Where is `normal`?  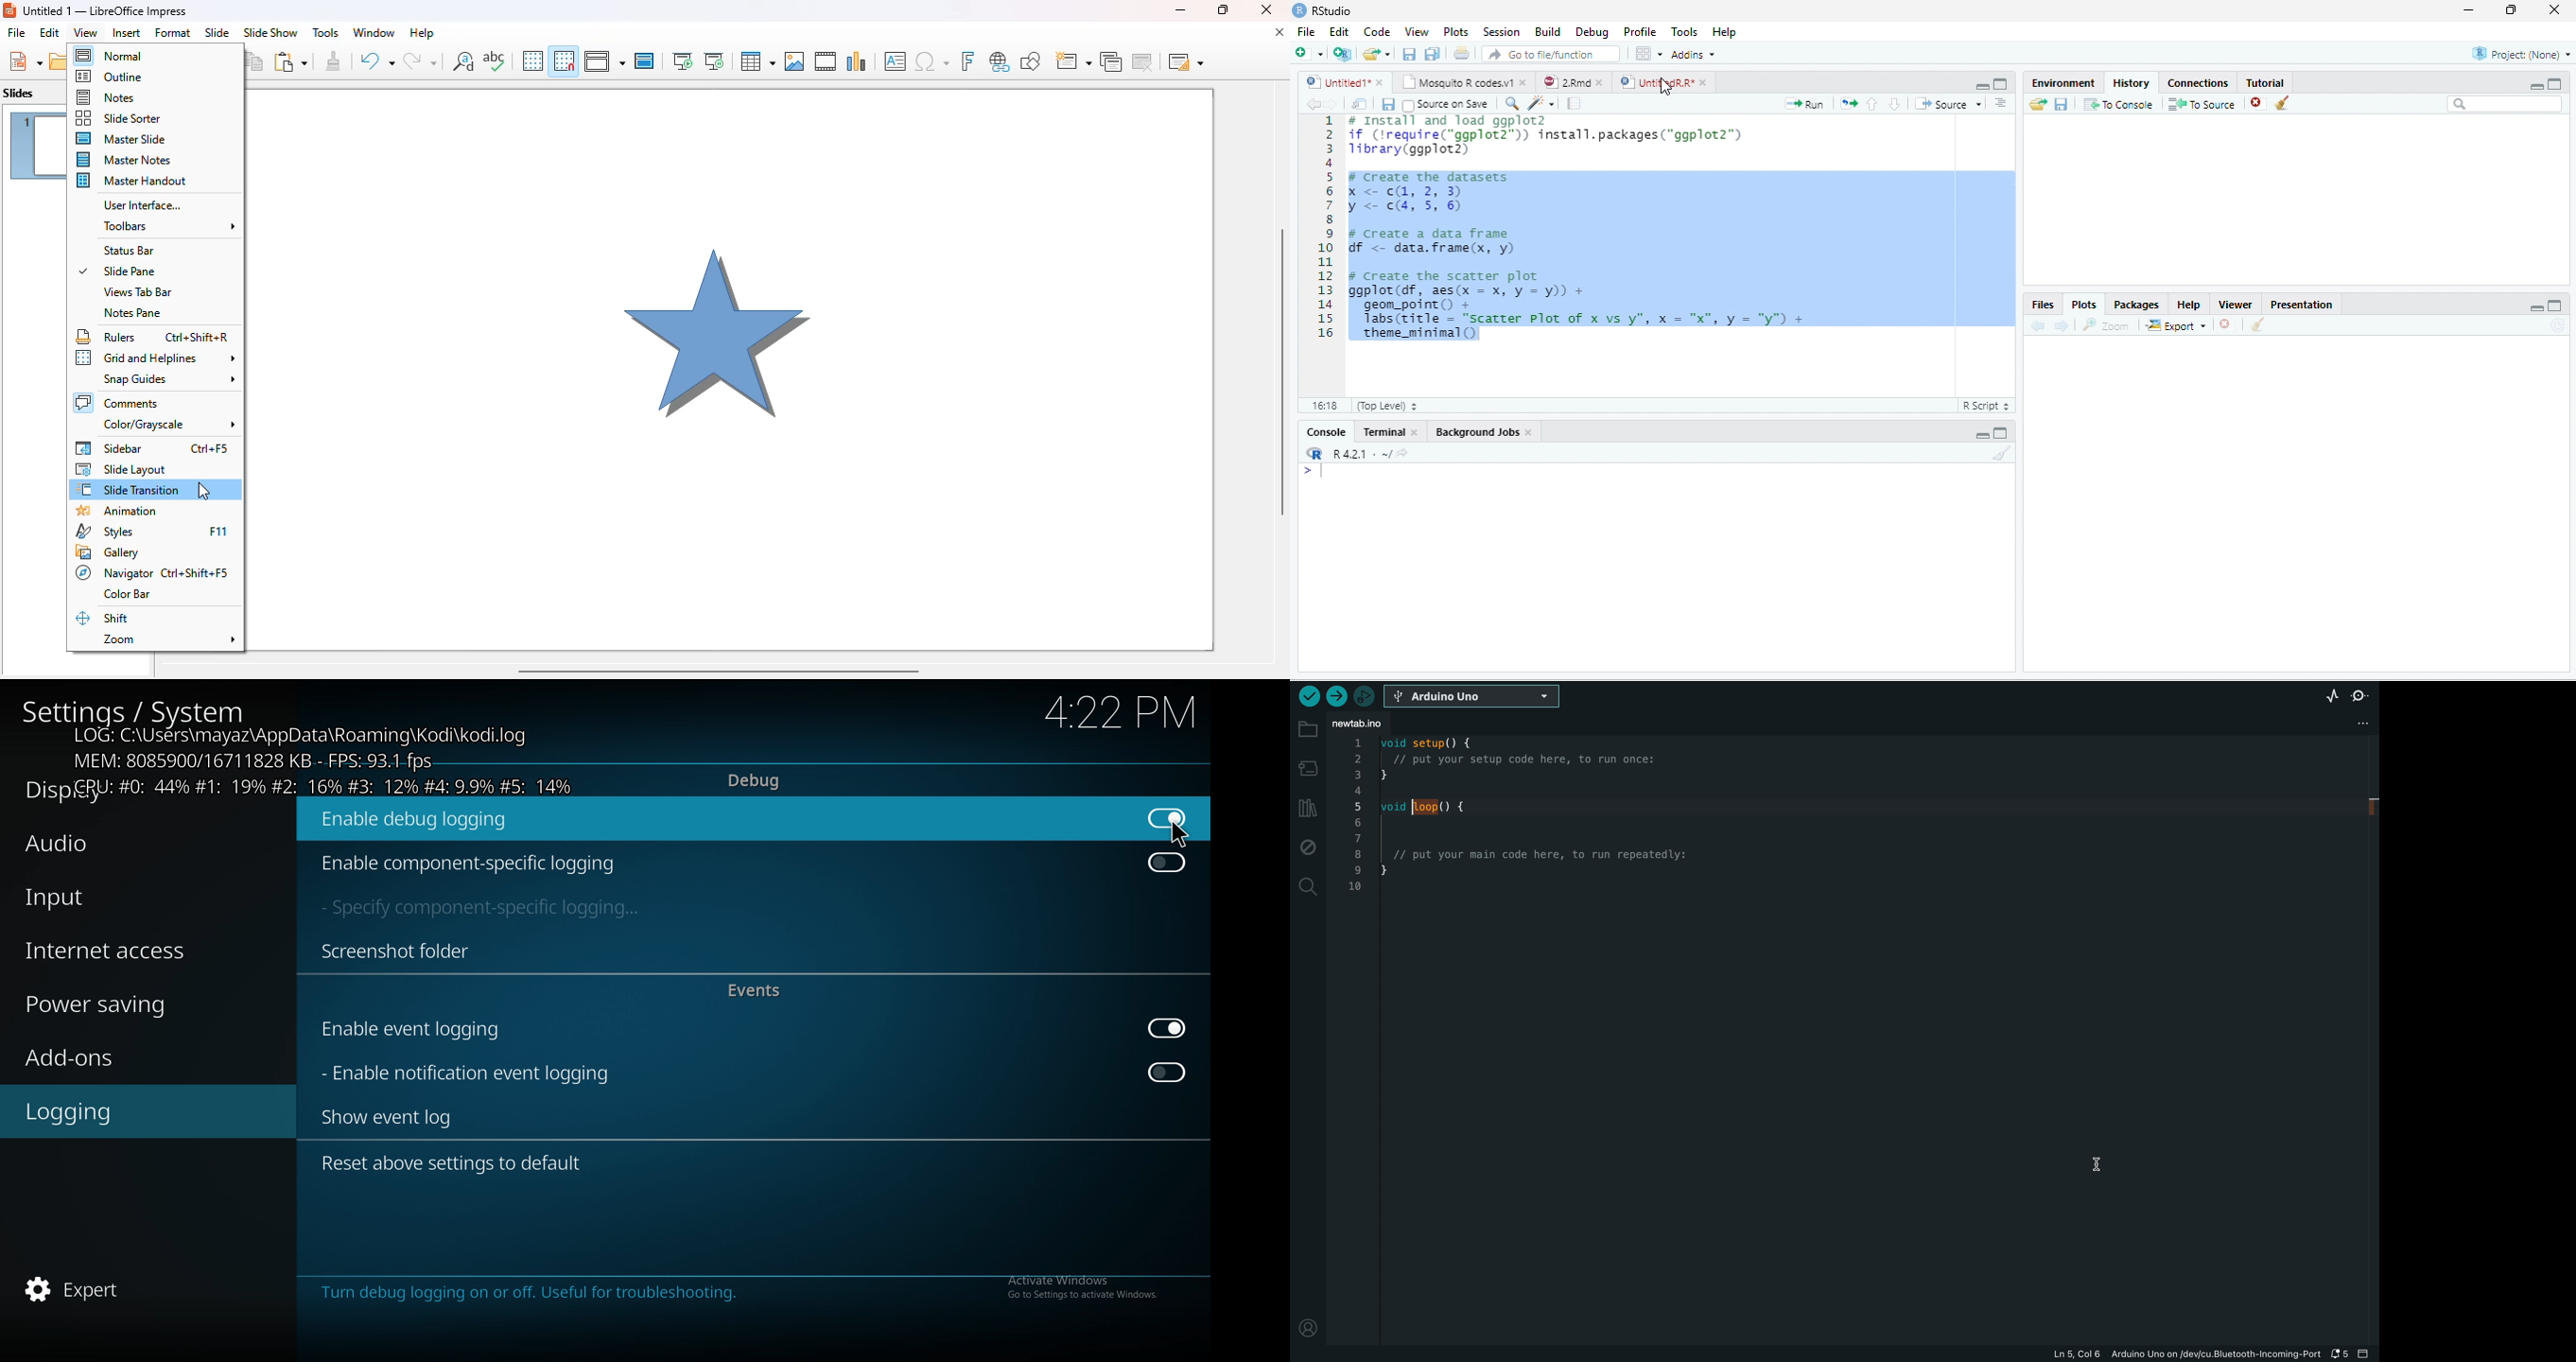 normal is located at coordinates (109, 55).